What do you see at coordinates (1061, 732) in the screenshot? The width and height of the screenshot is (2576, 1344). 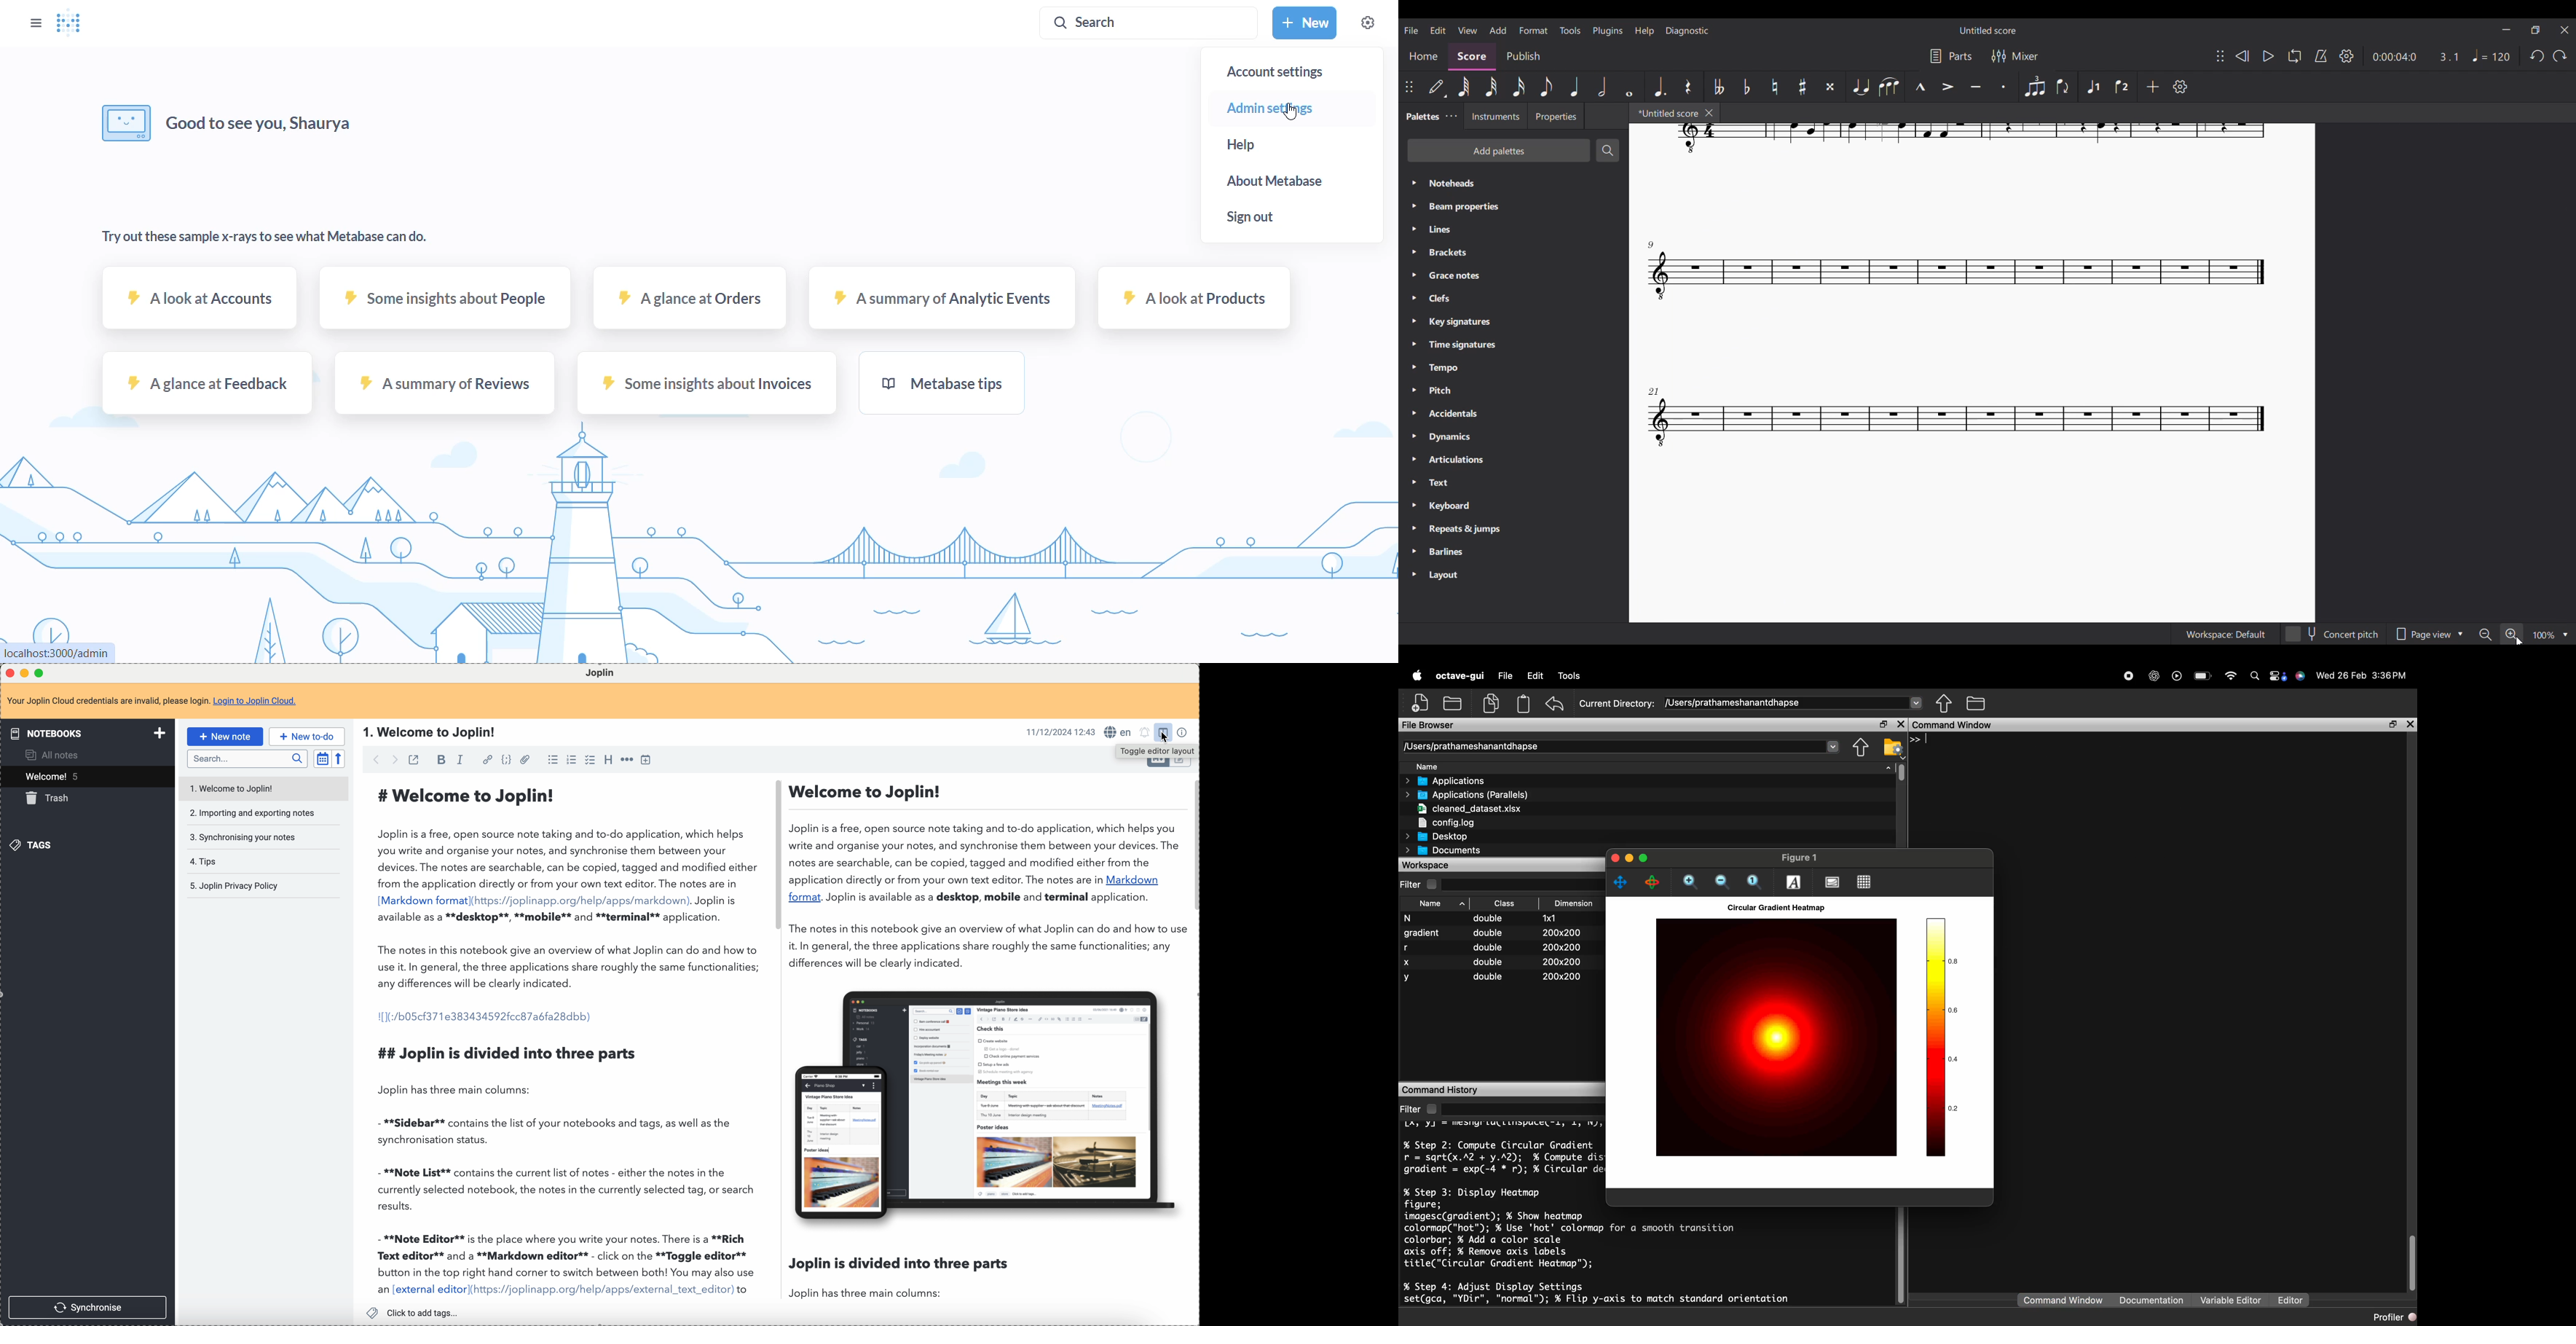 I see `11/12/2024 12:43` at bounding box center [1061, 732].